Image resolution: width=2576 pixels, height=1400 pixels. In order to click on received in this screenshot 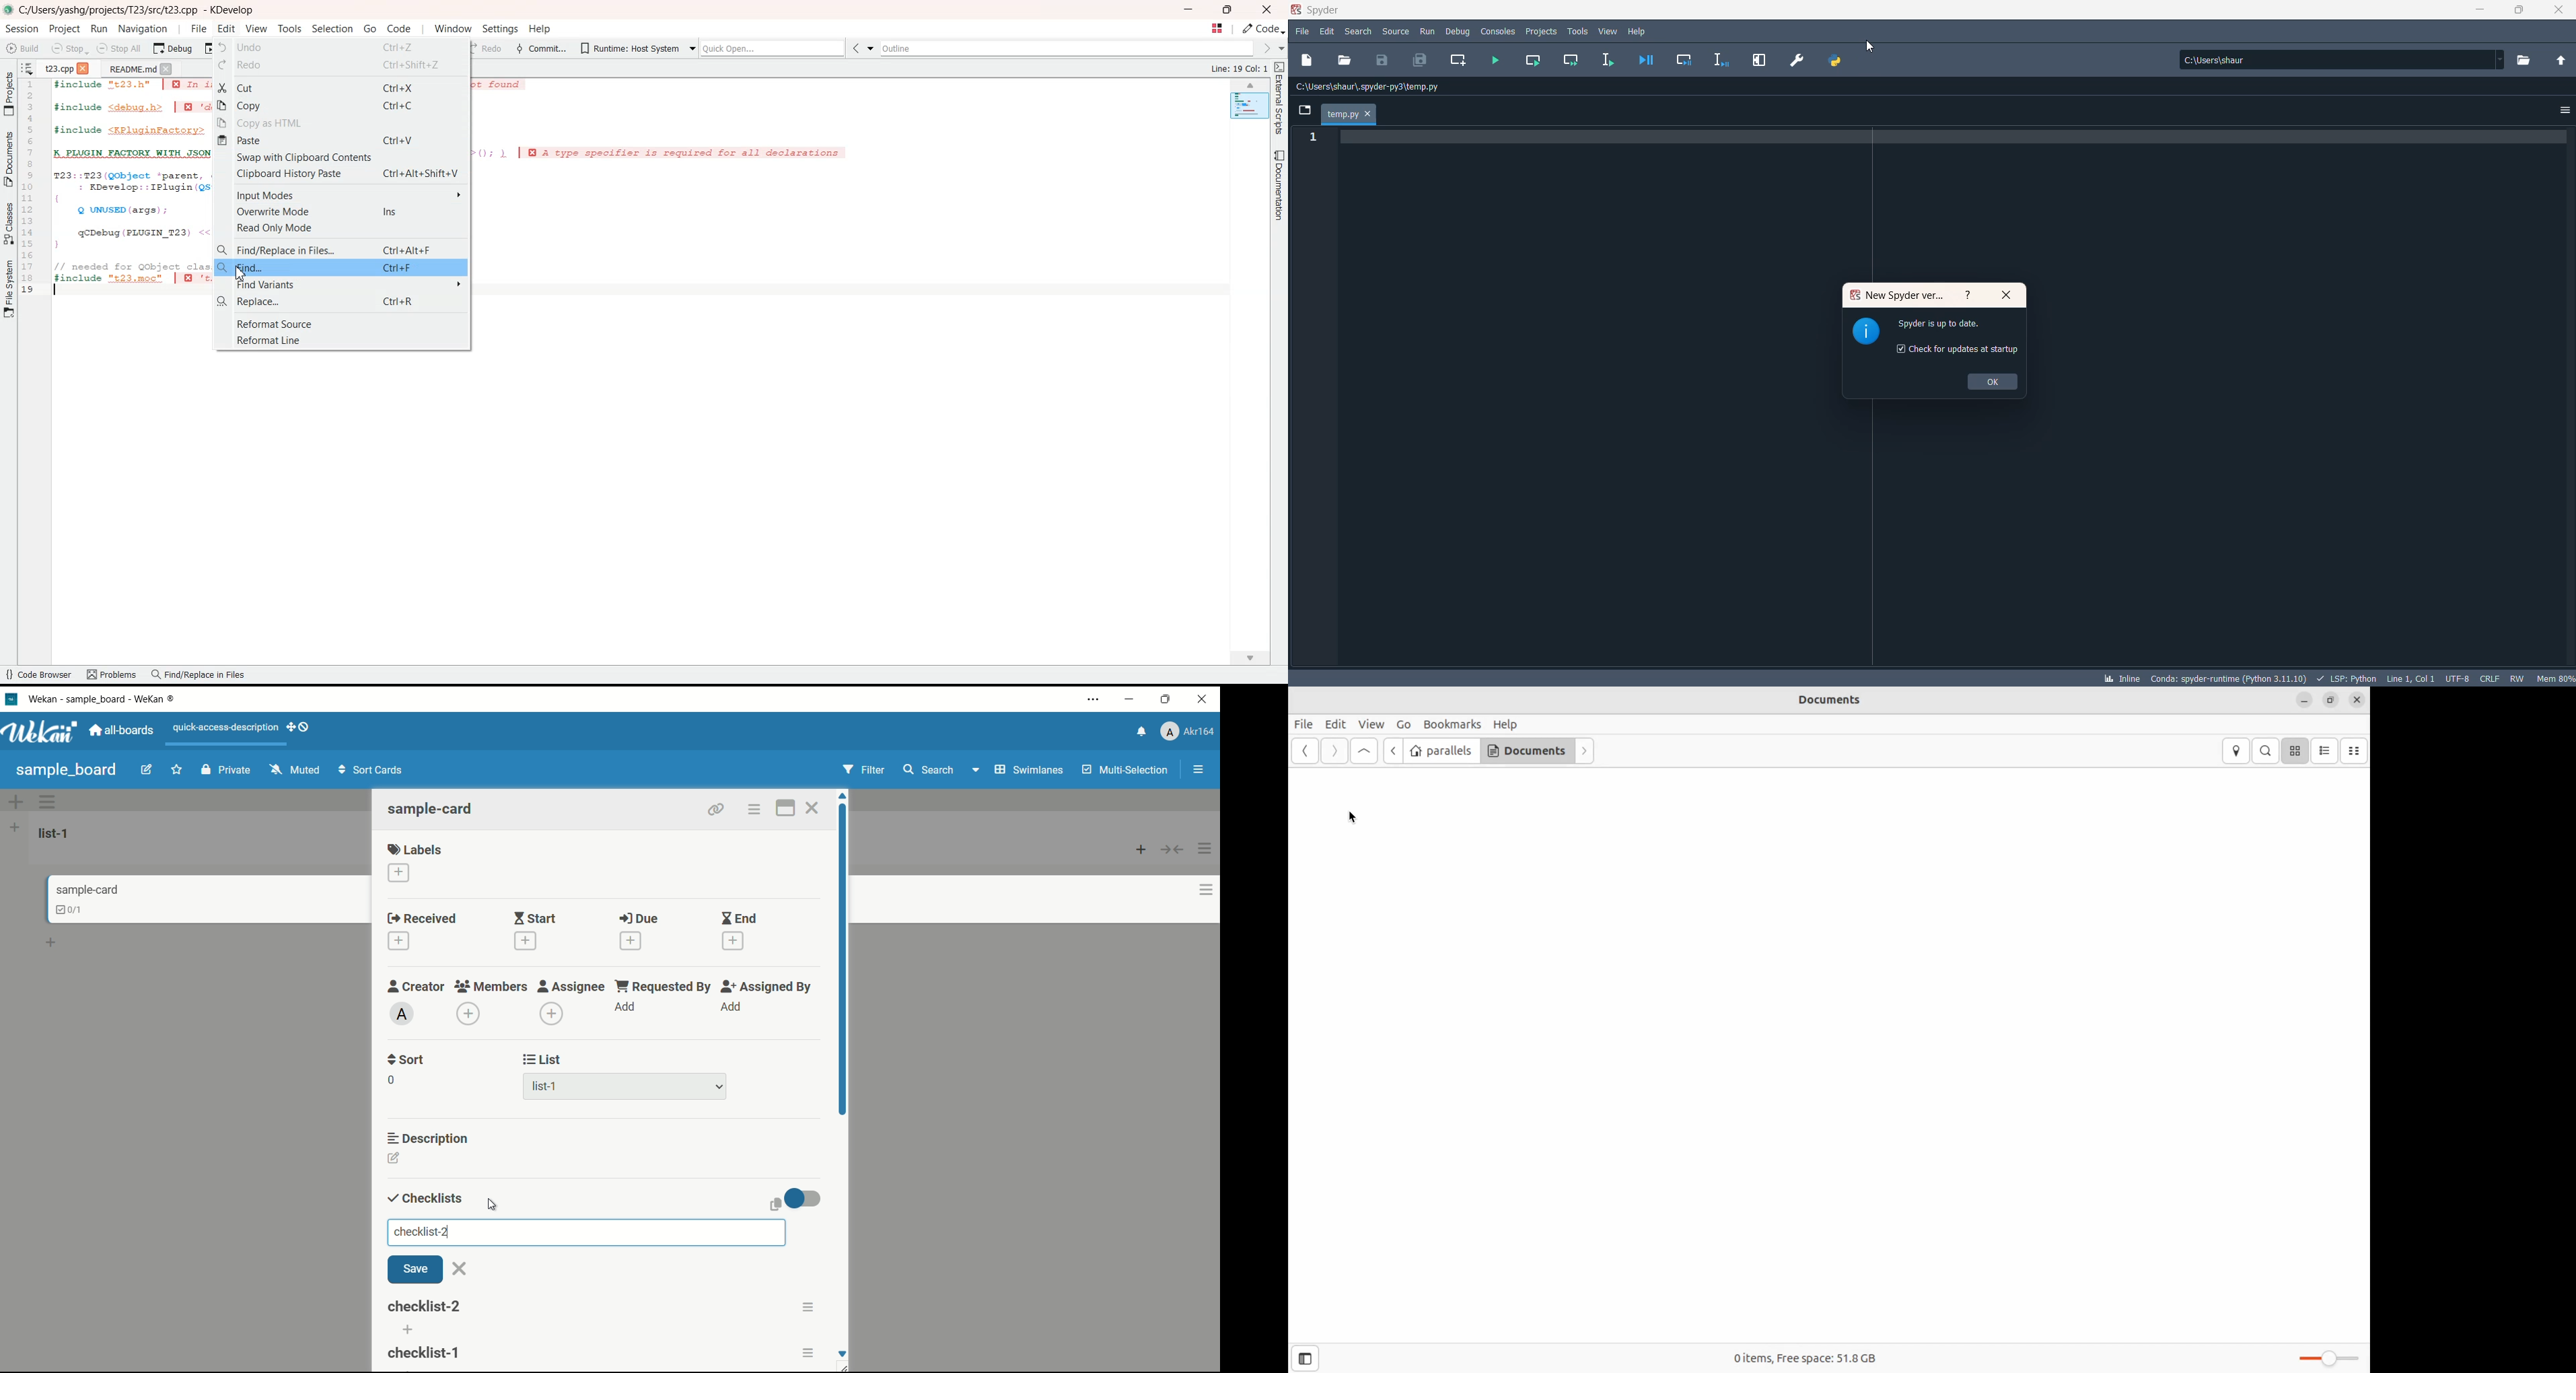, I will do `click(422, 919)`.